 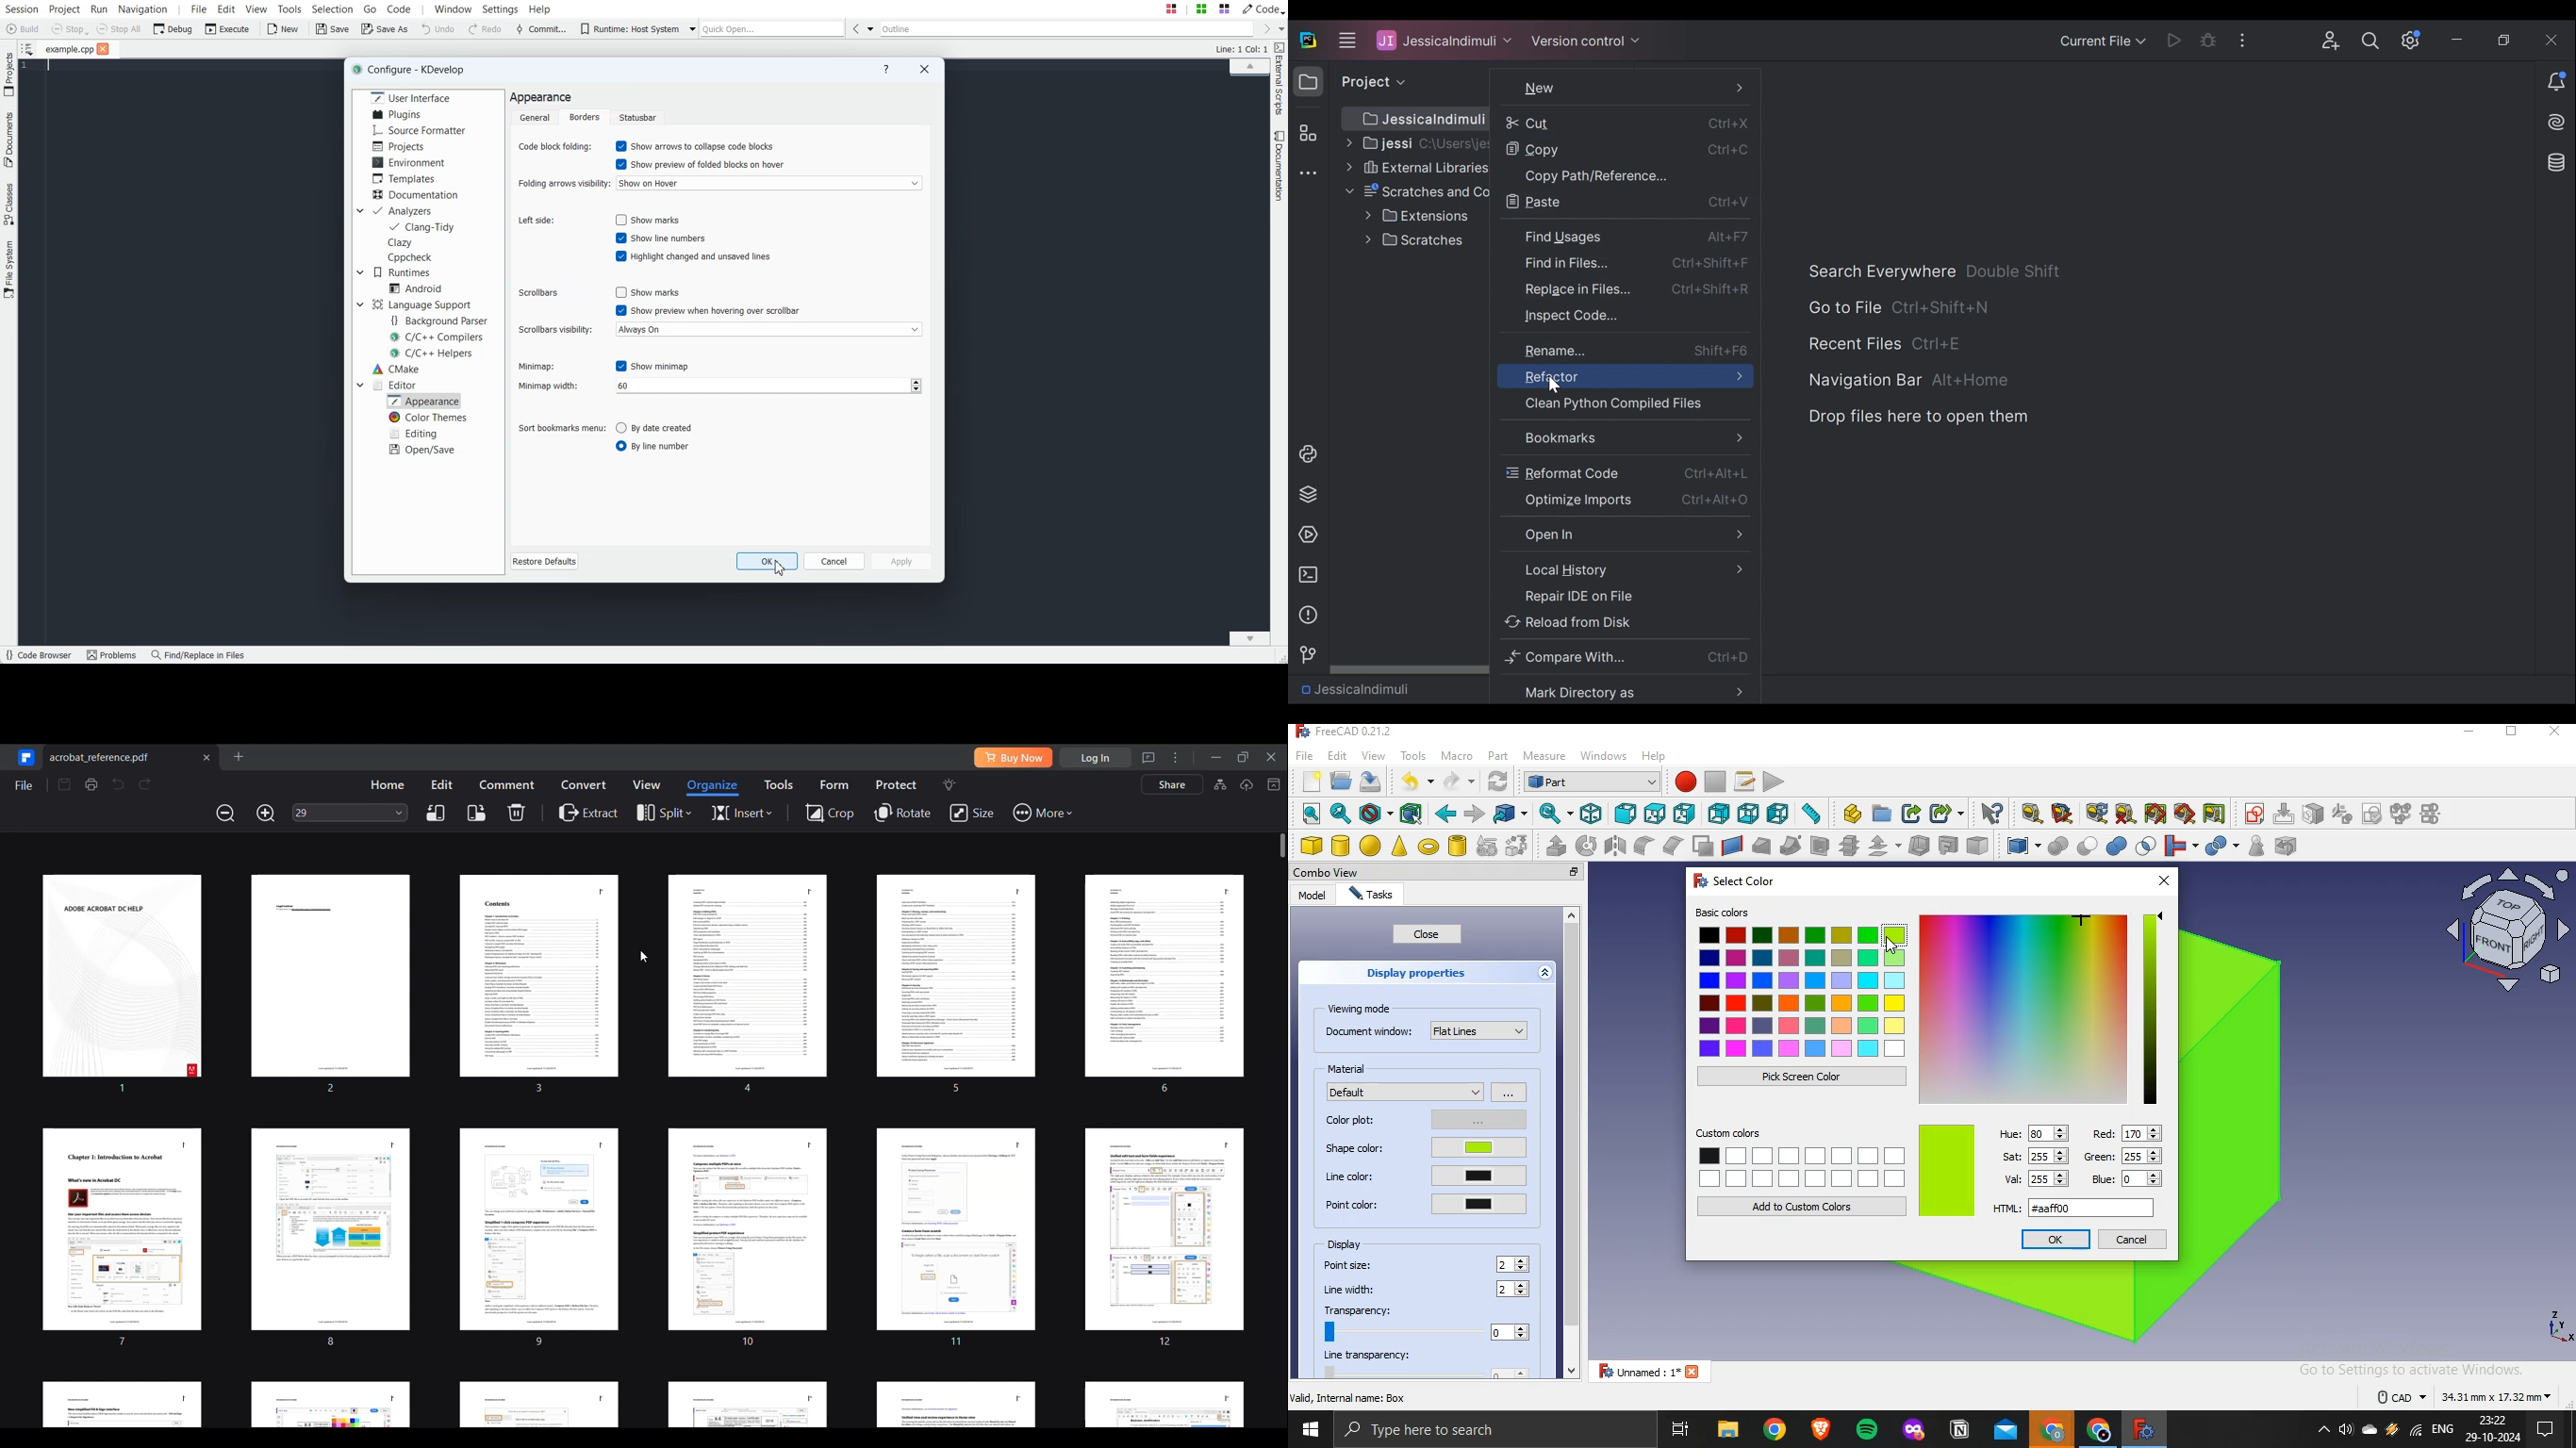 What do you see at coordinates (2542, 1431) in the screenshot?
I see `notifications` at bounding box center [2542, 1431].